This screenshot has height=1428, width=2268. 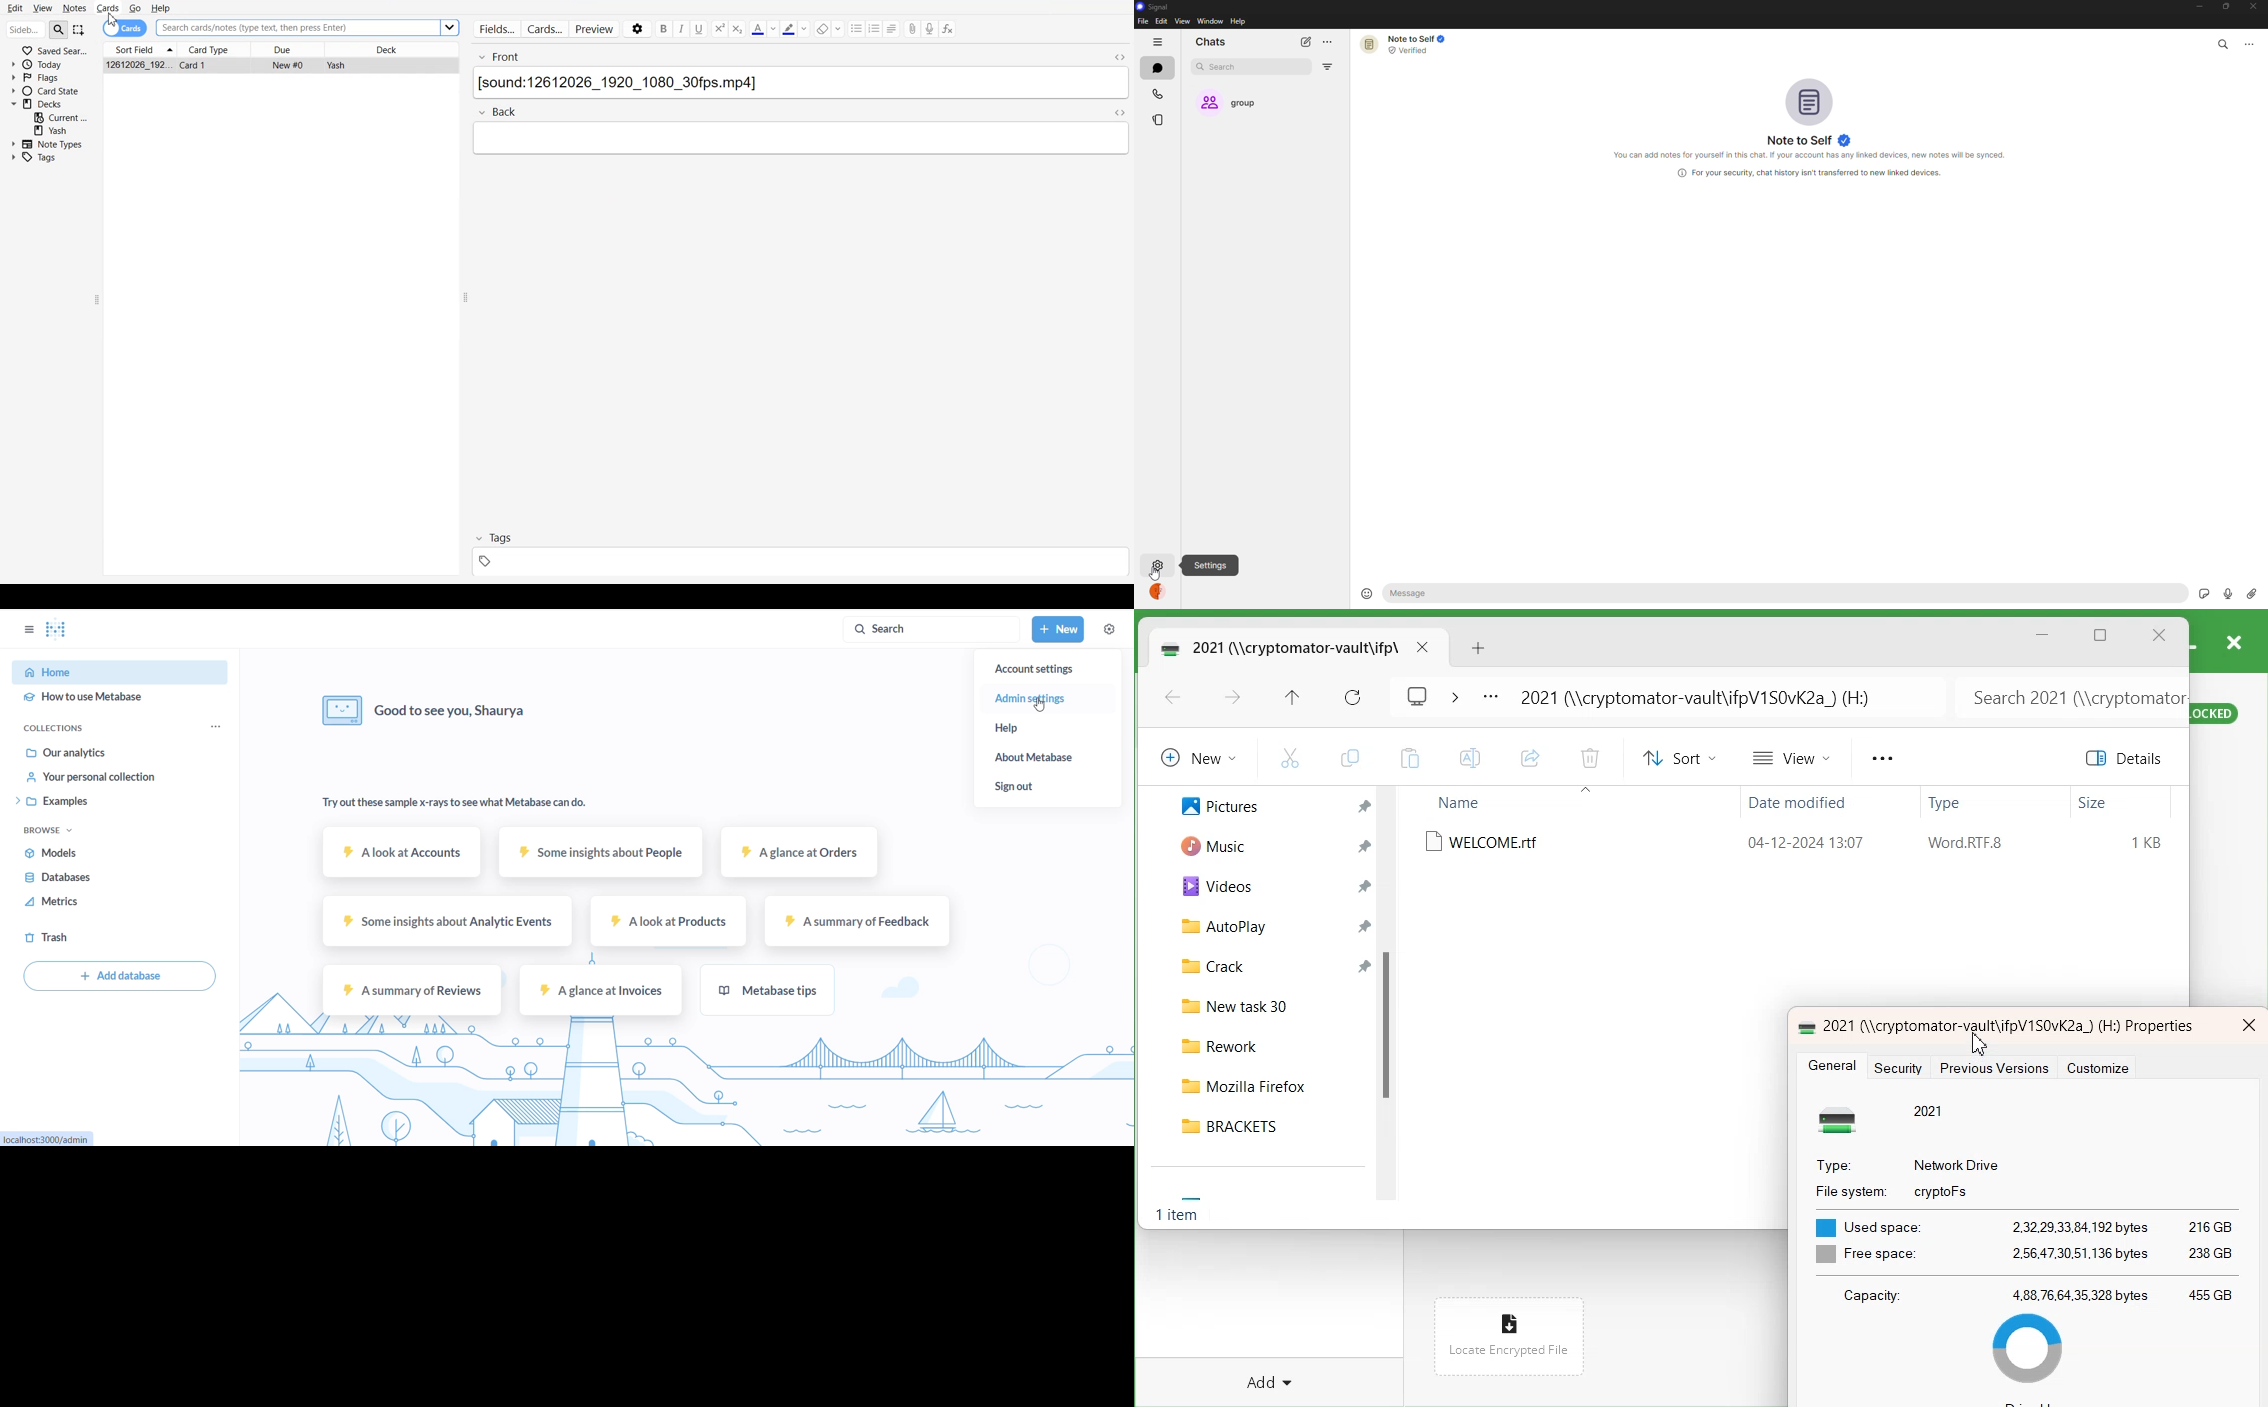 I want to click on Superscript, so click(x=738, y=29).